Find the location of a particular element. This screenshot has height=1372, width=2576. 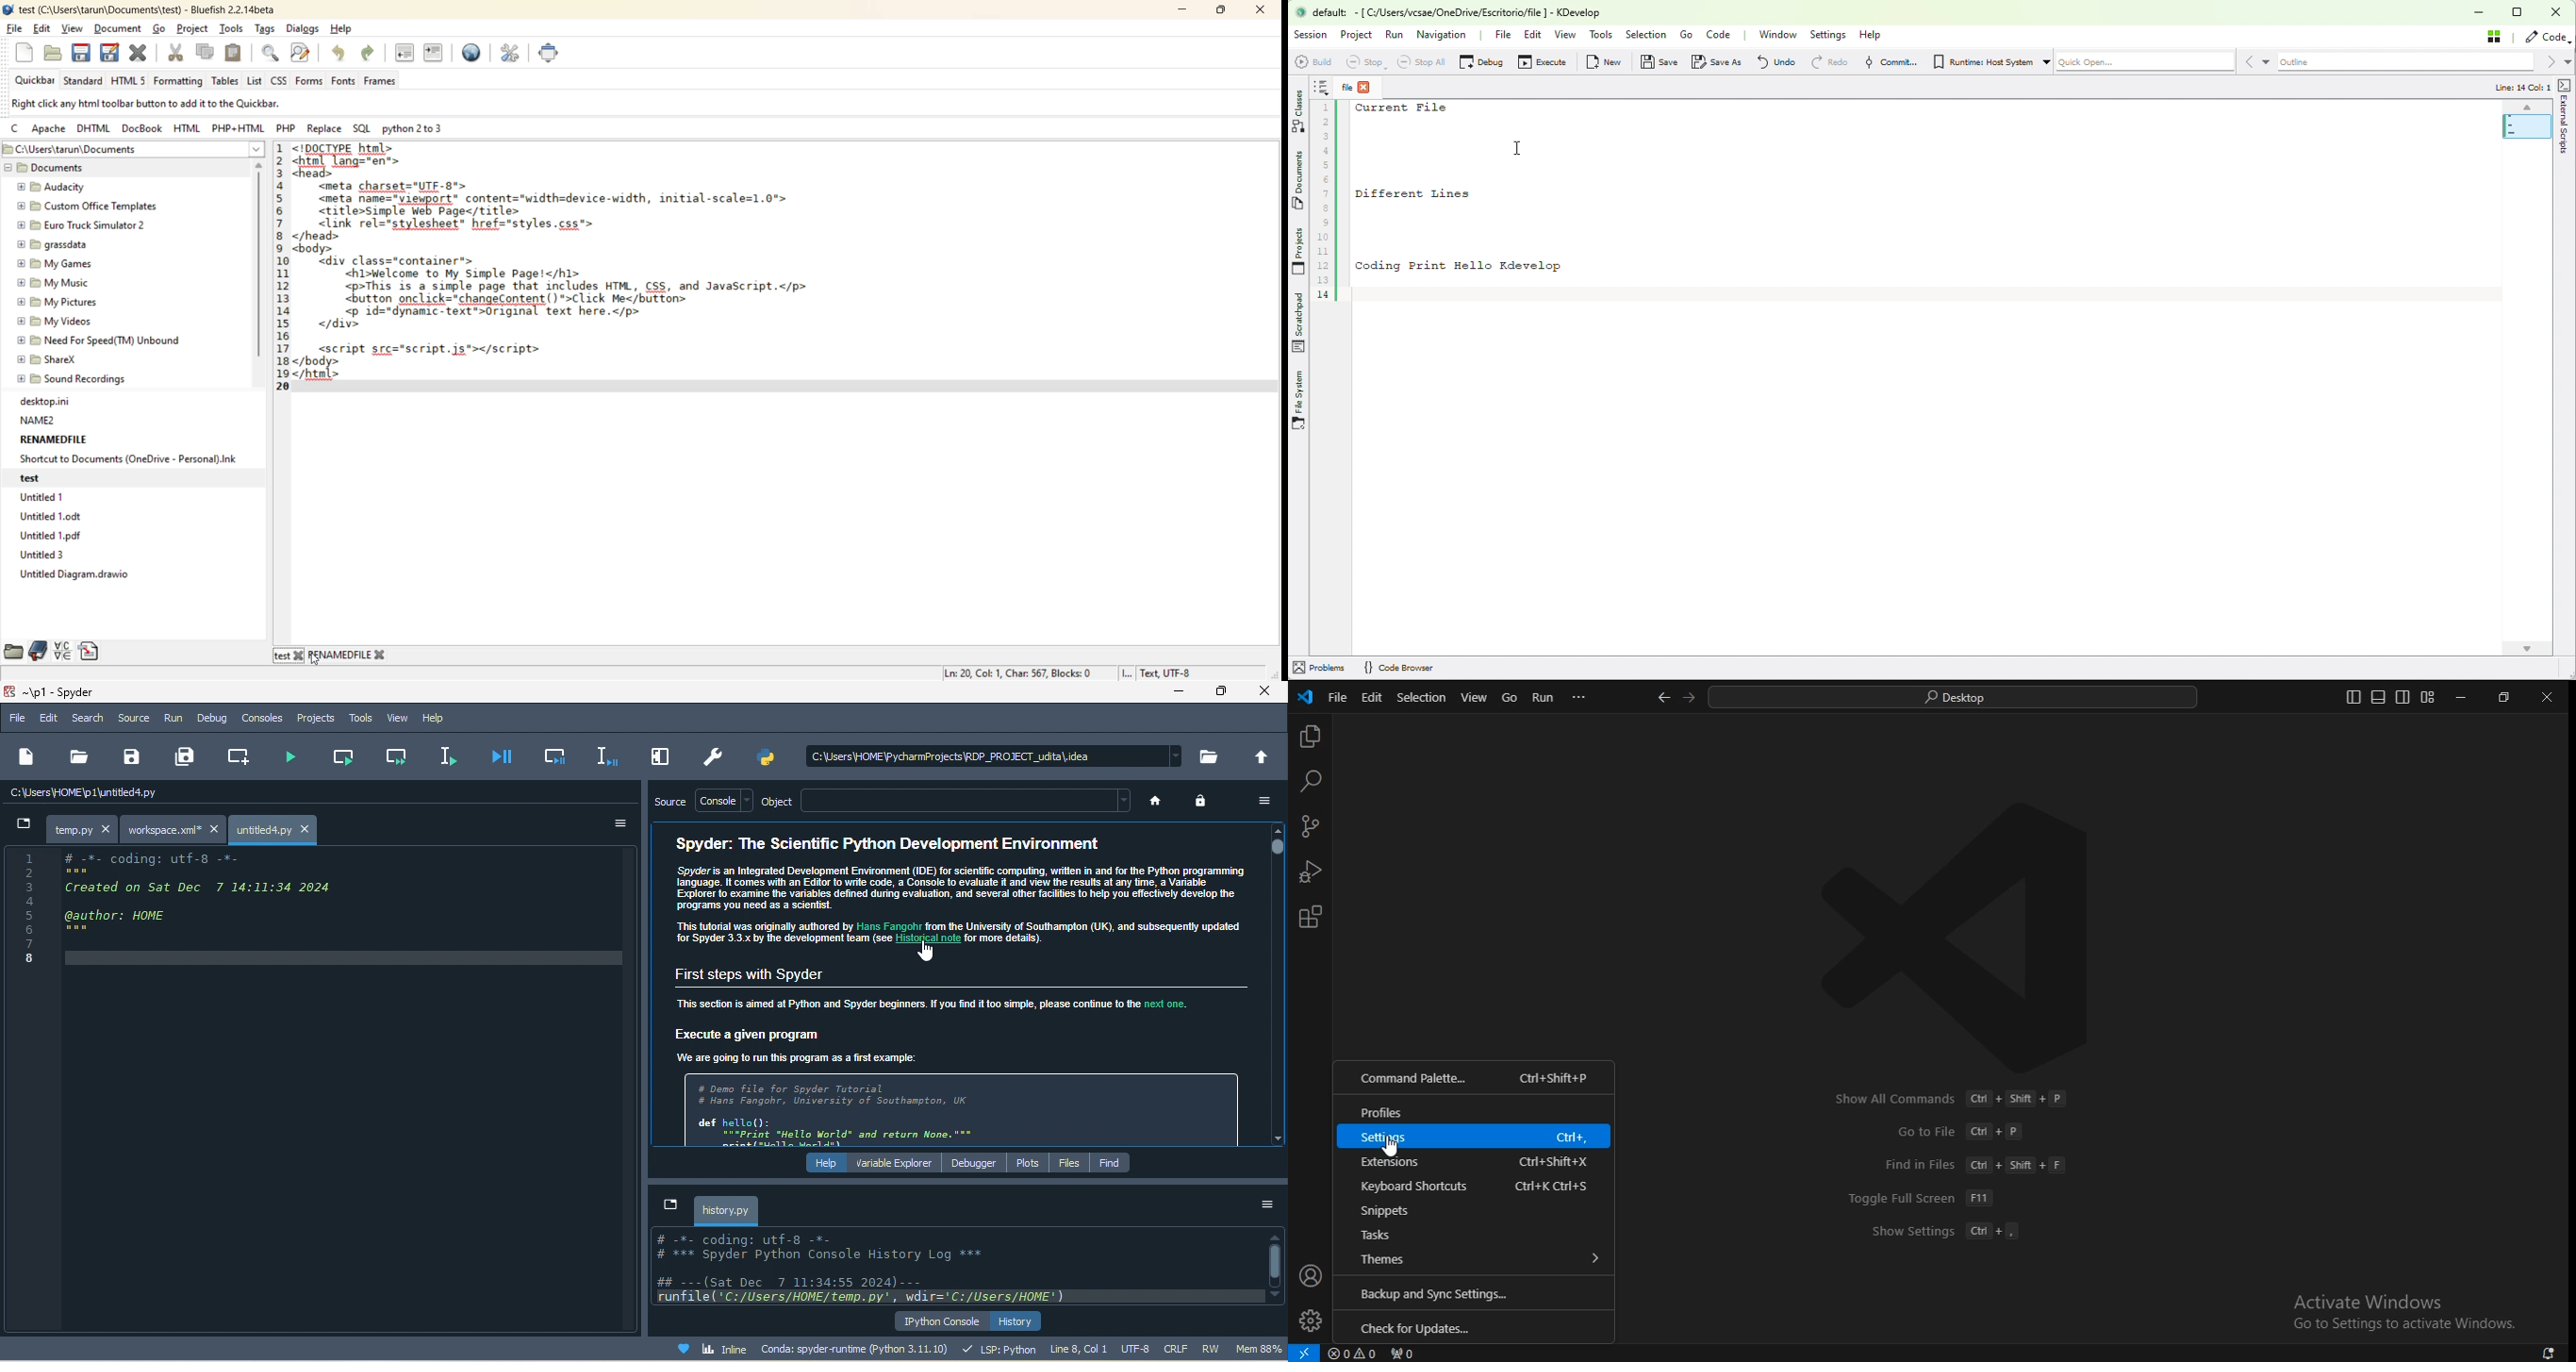

title is located at coordinates (69, 692).